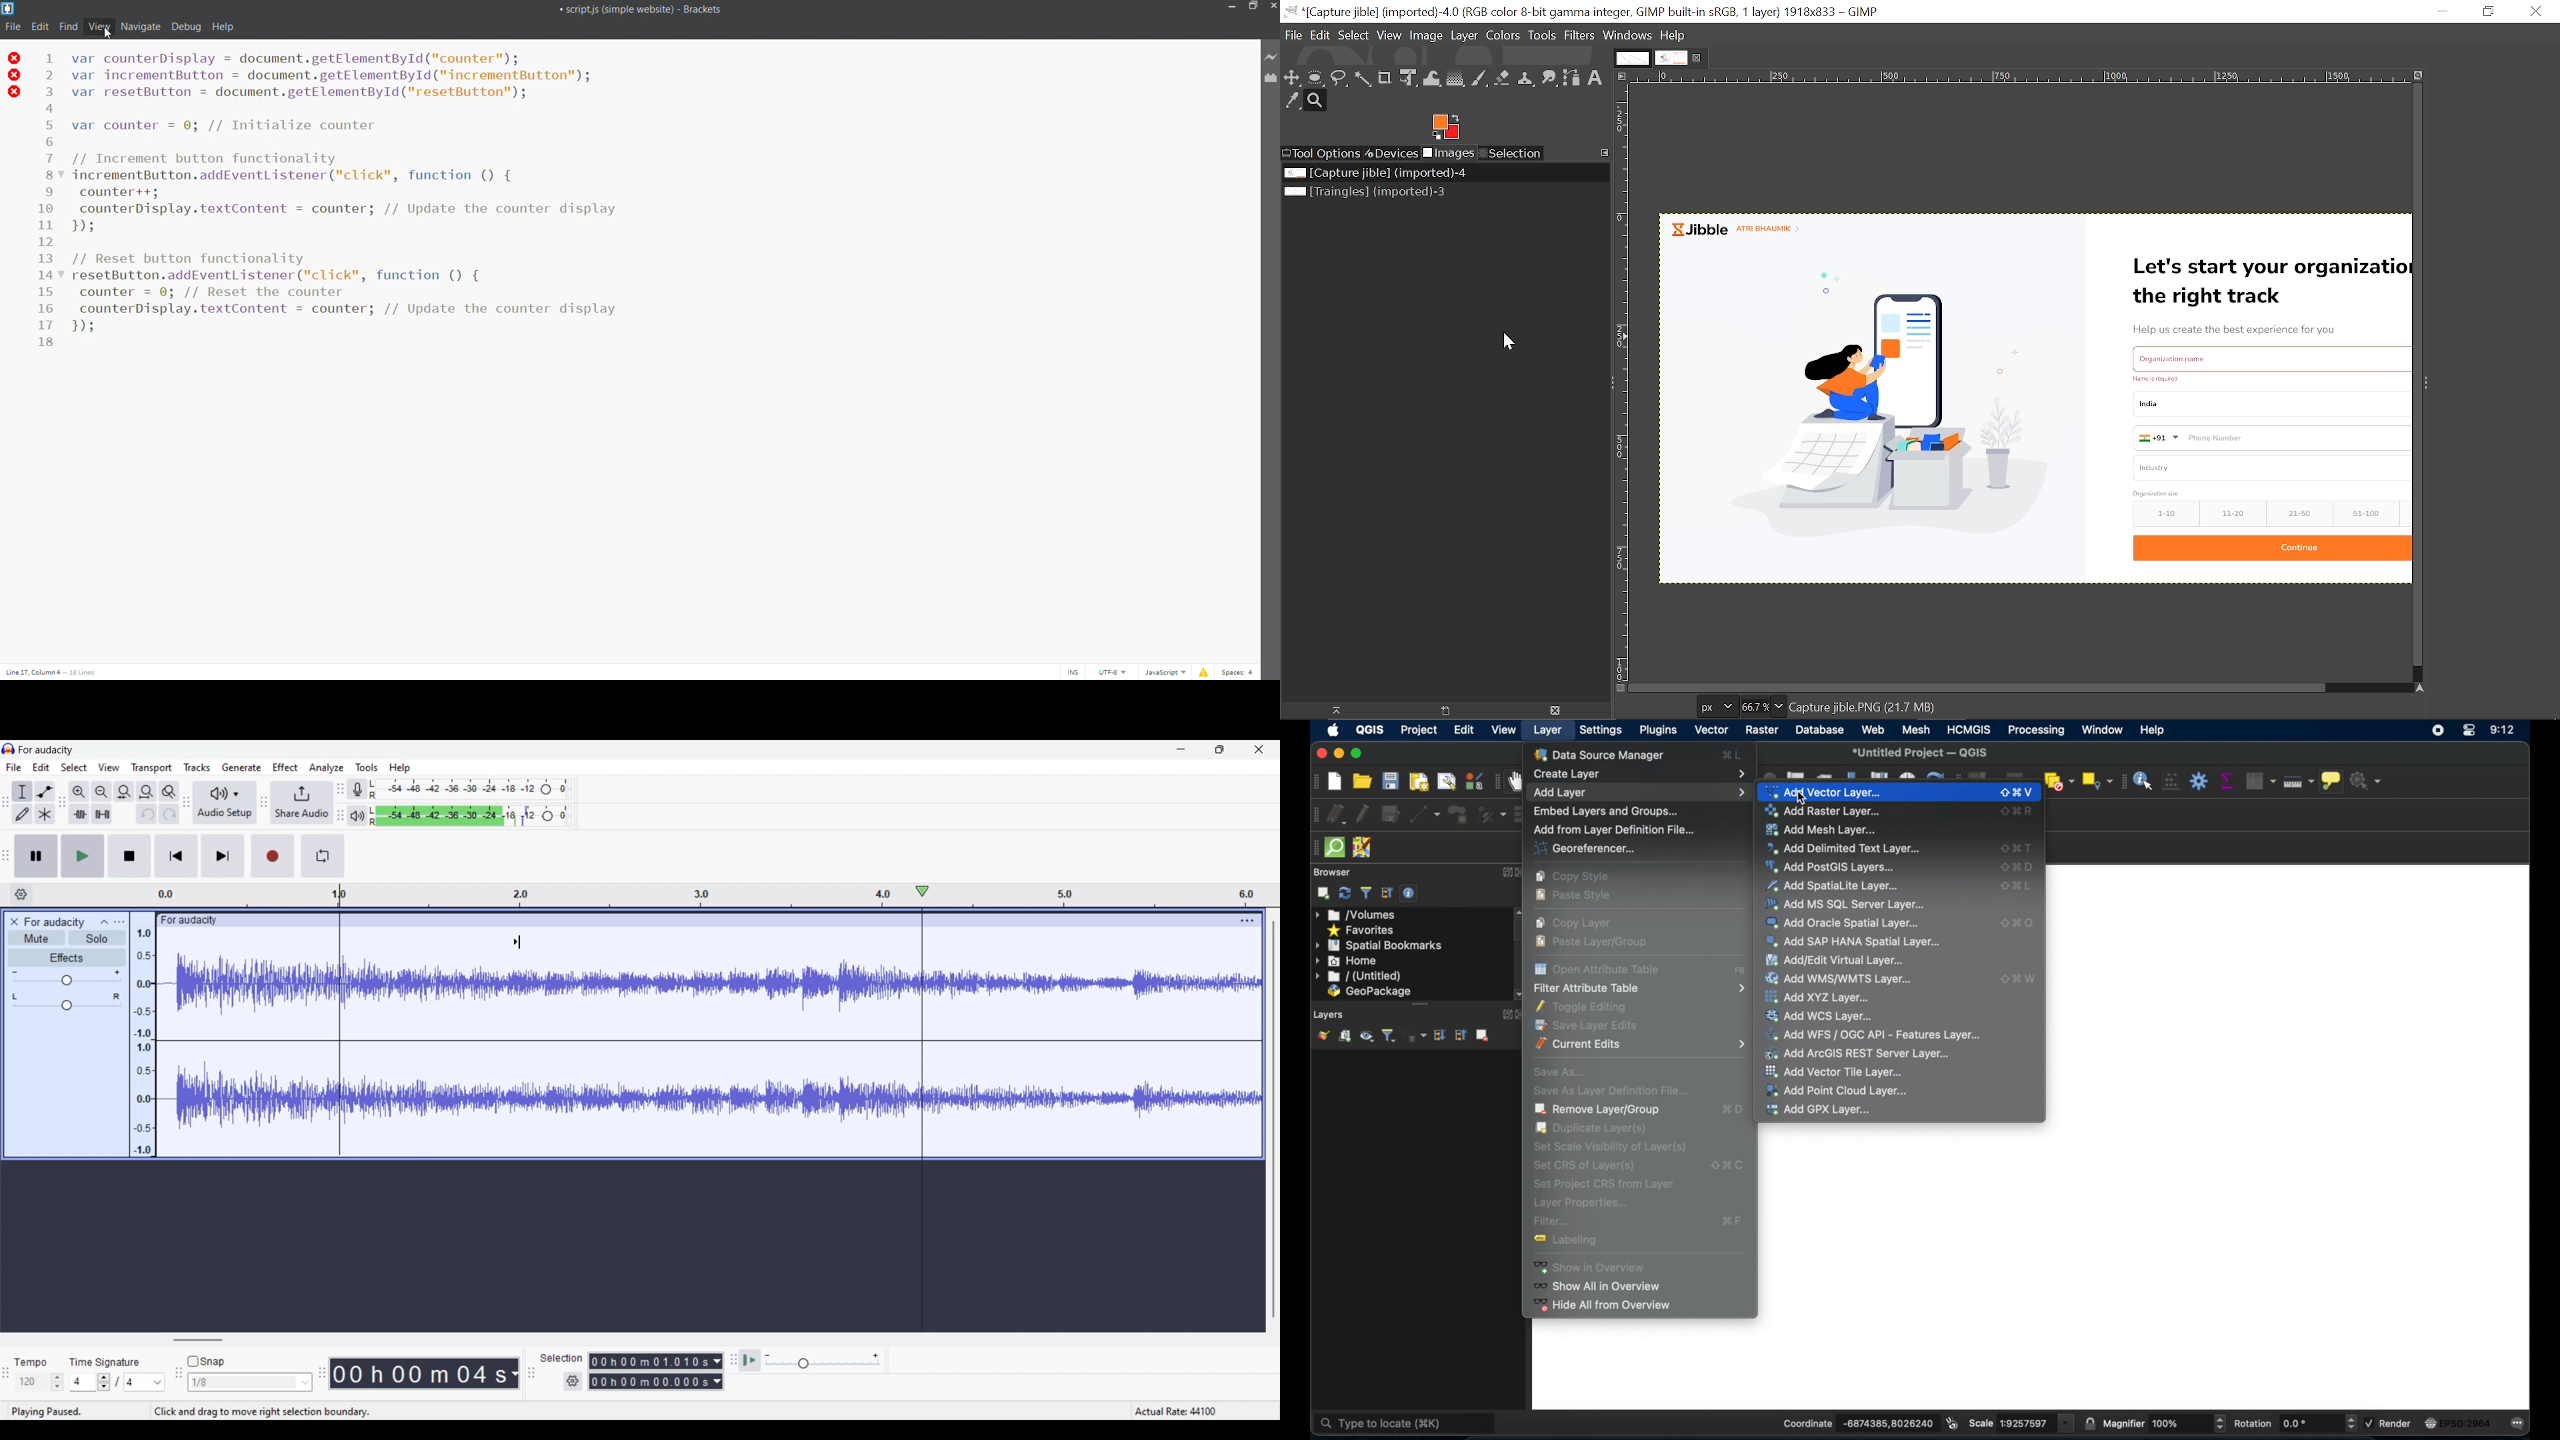  Describe the element at coordinates (66, 1001) in the screenshot. I see `Pan scale` at that location.